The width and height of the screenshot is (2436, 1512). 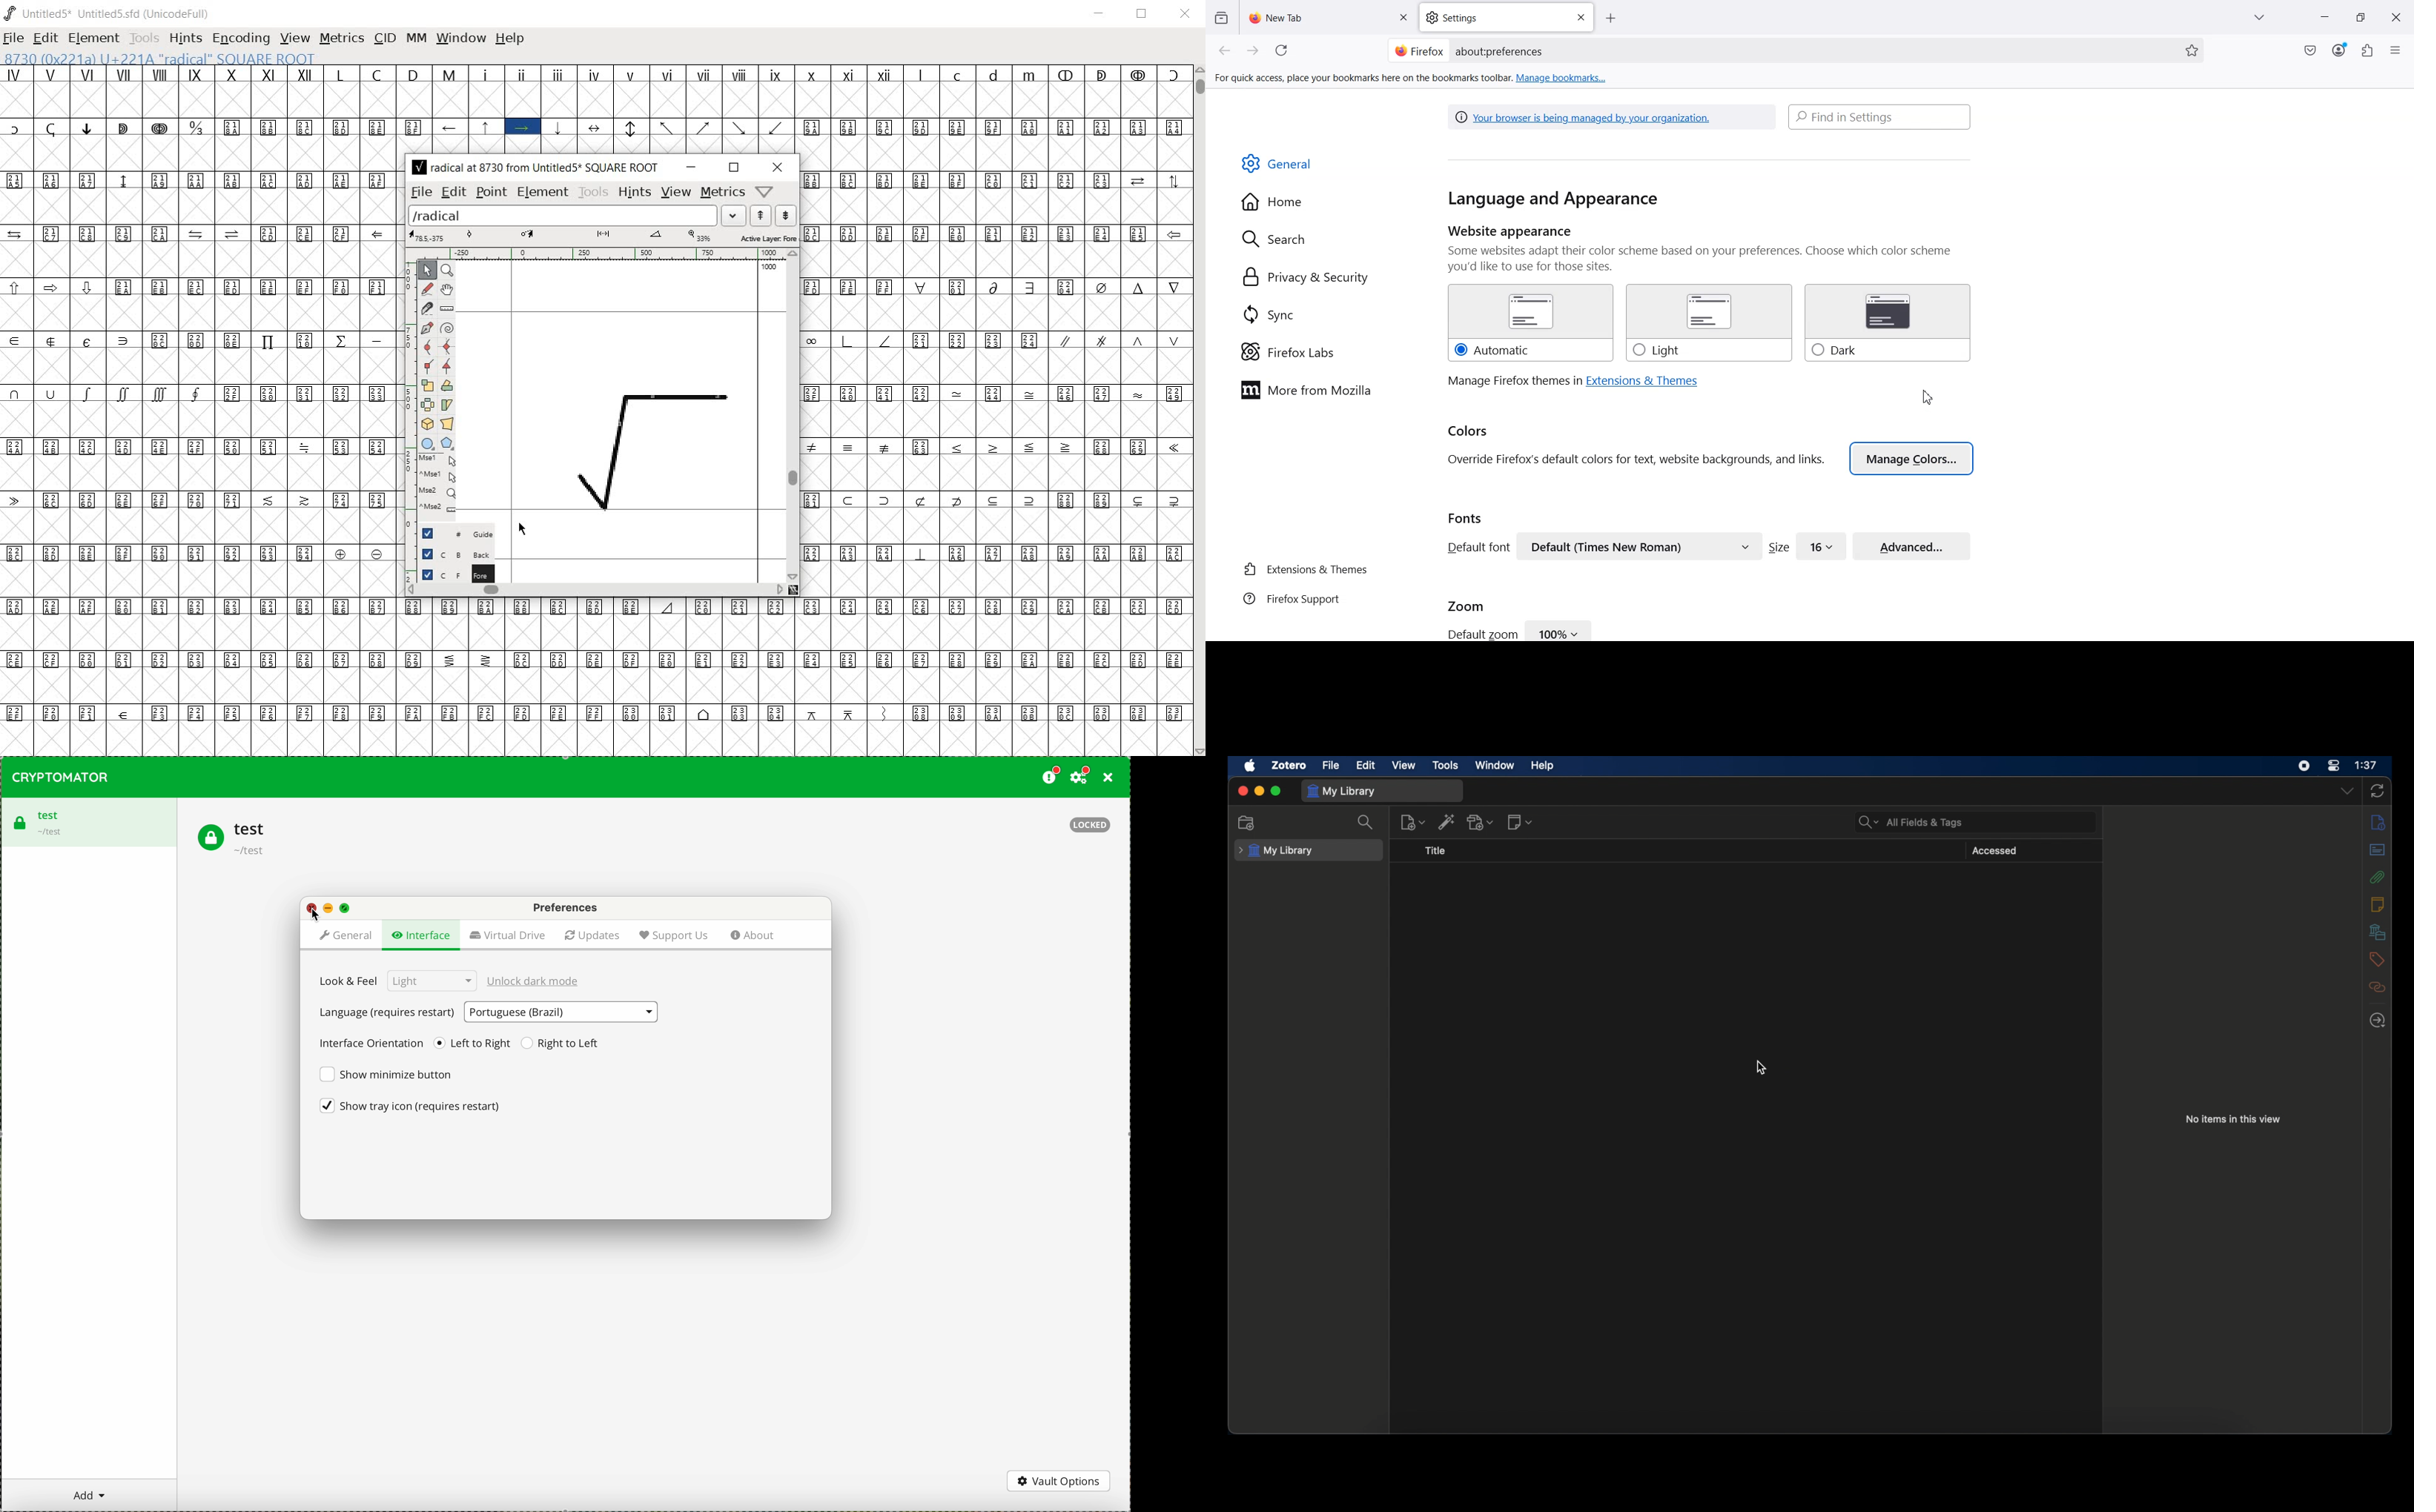 What do you see at coordinates (1253, 51) in the screenshot?
I see `Forward` at bounding box center [1253, 51].